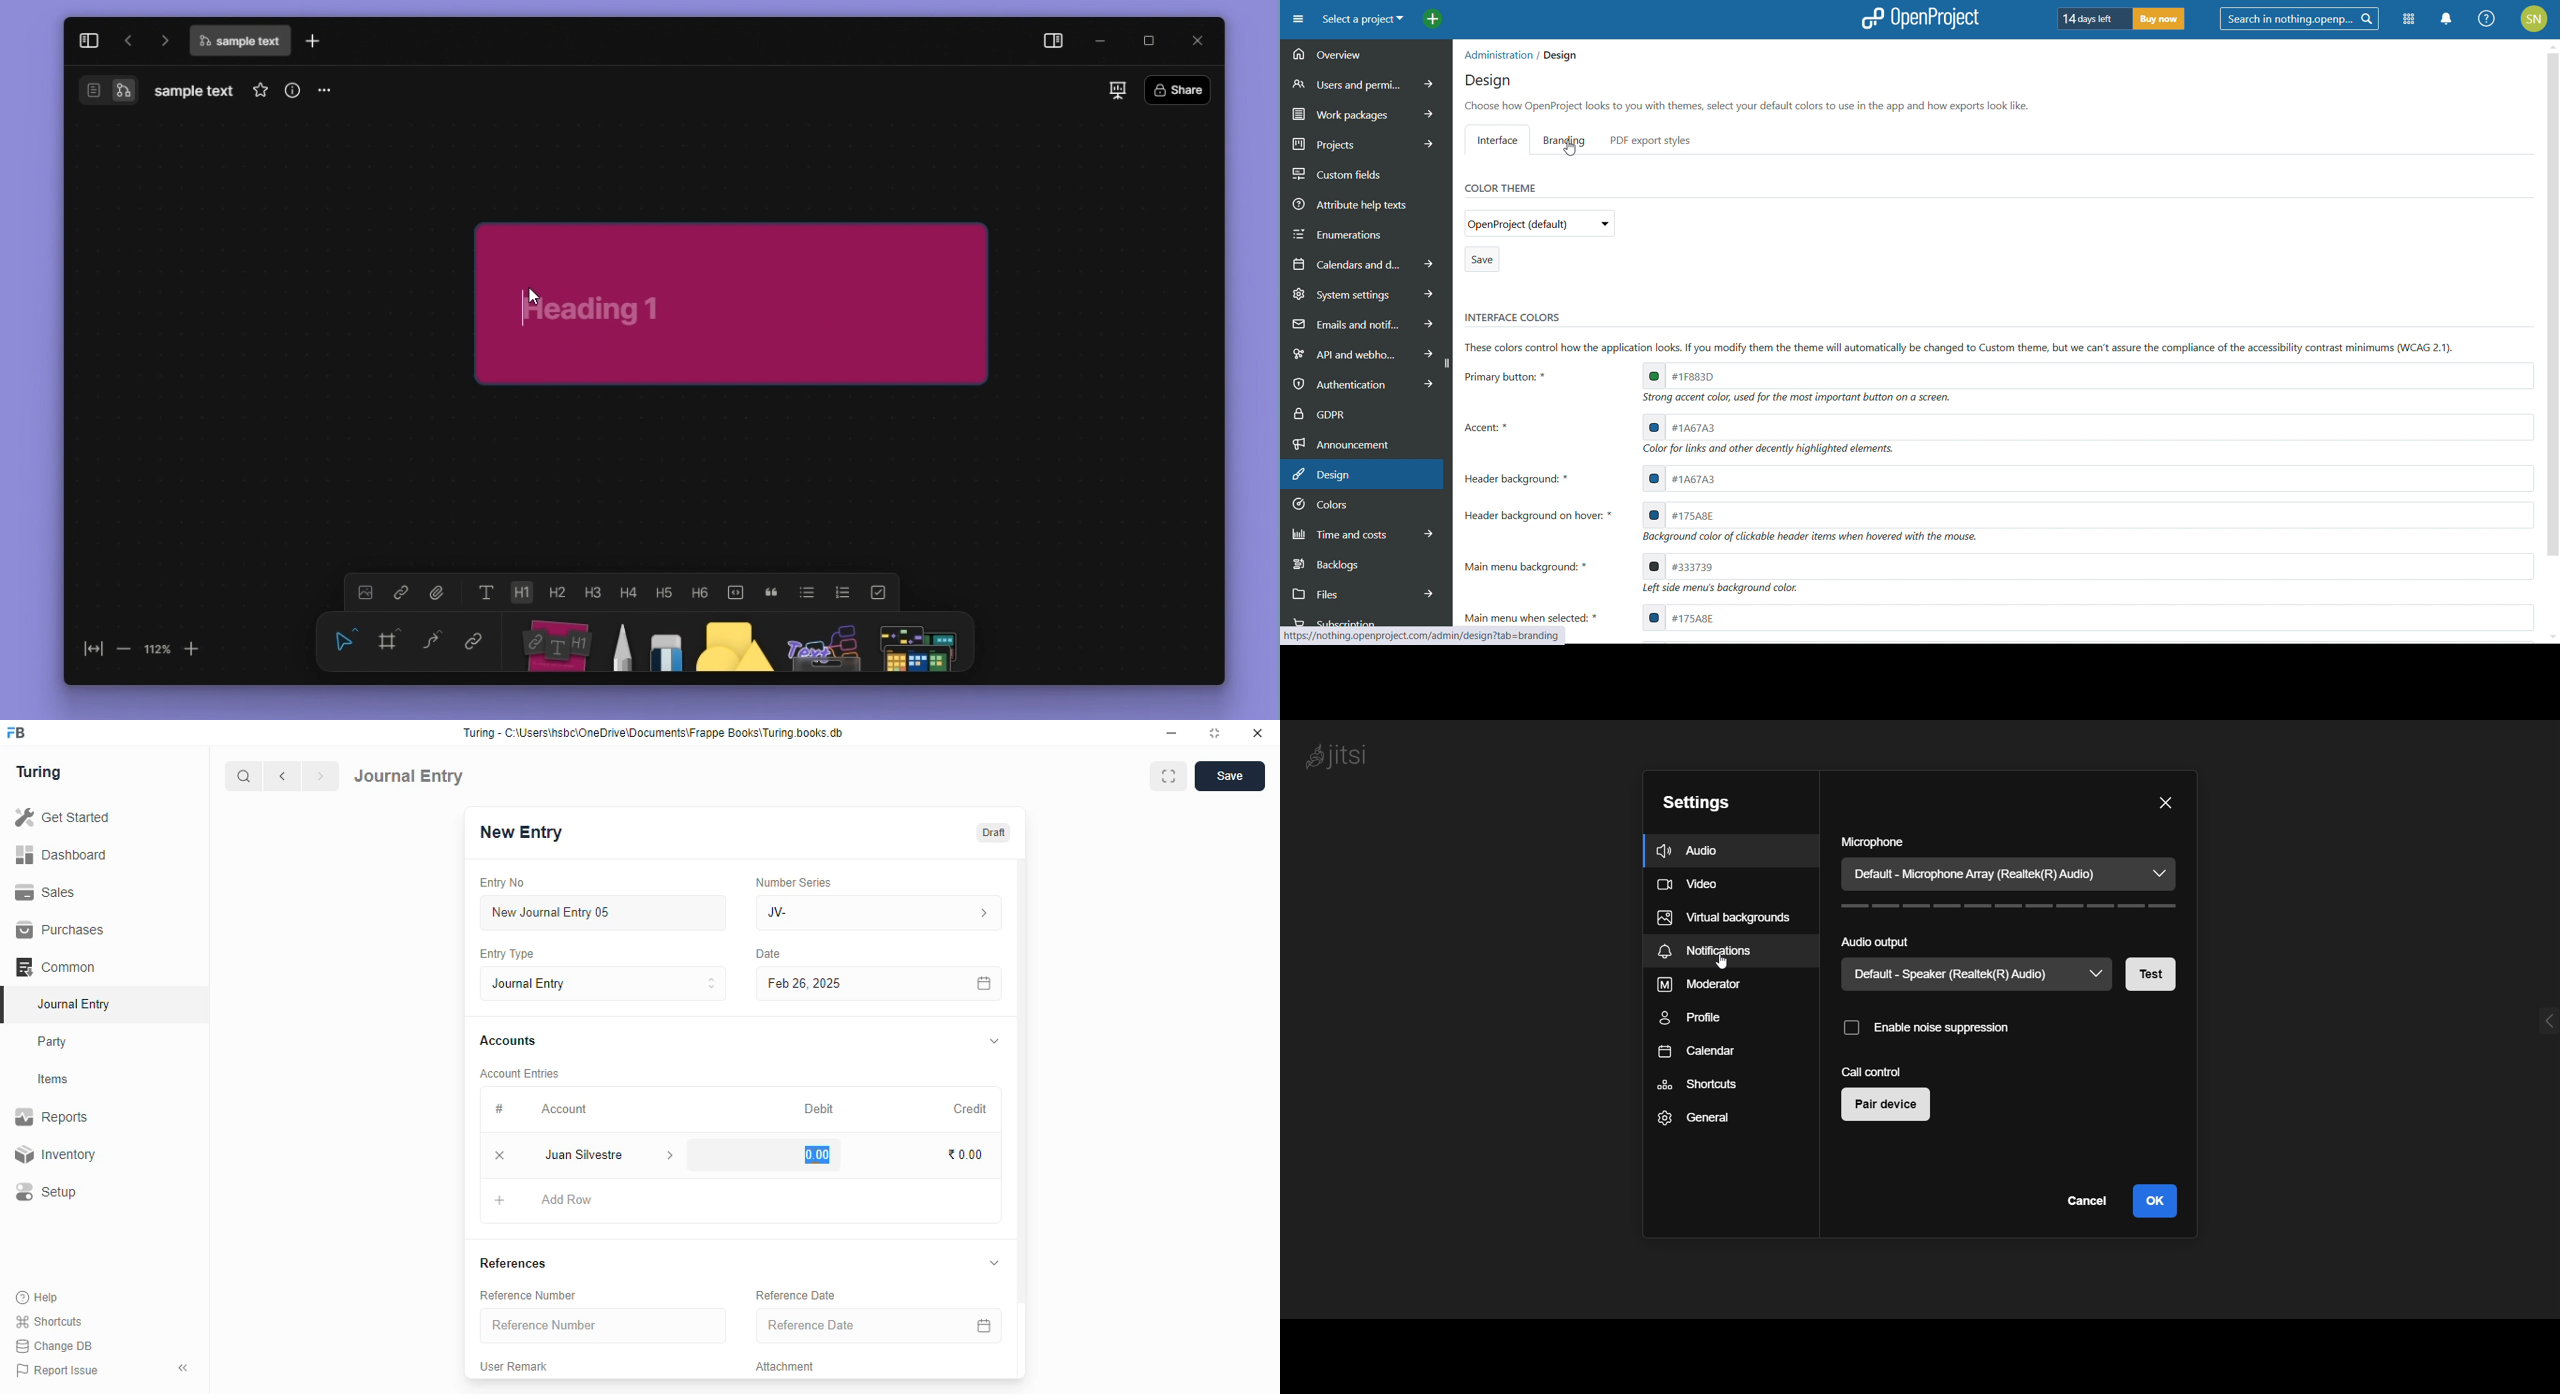 This screenshot has width=2576, height=1400. Describe the element at coordinates (1539, 223) in the screenshot. I see `select color theme` at that location.